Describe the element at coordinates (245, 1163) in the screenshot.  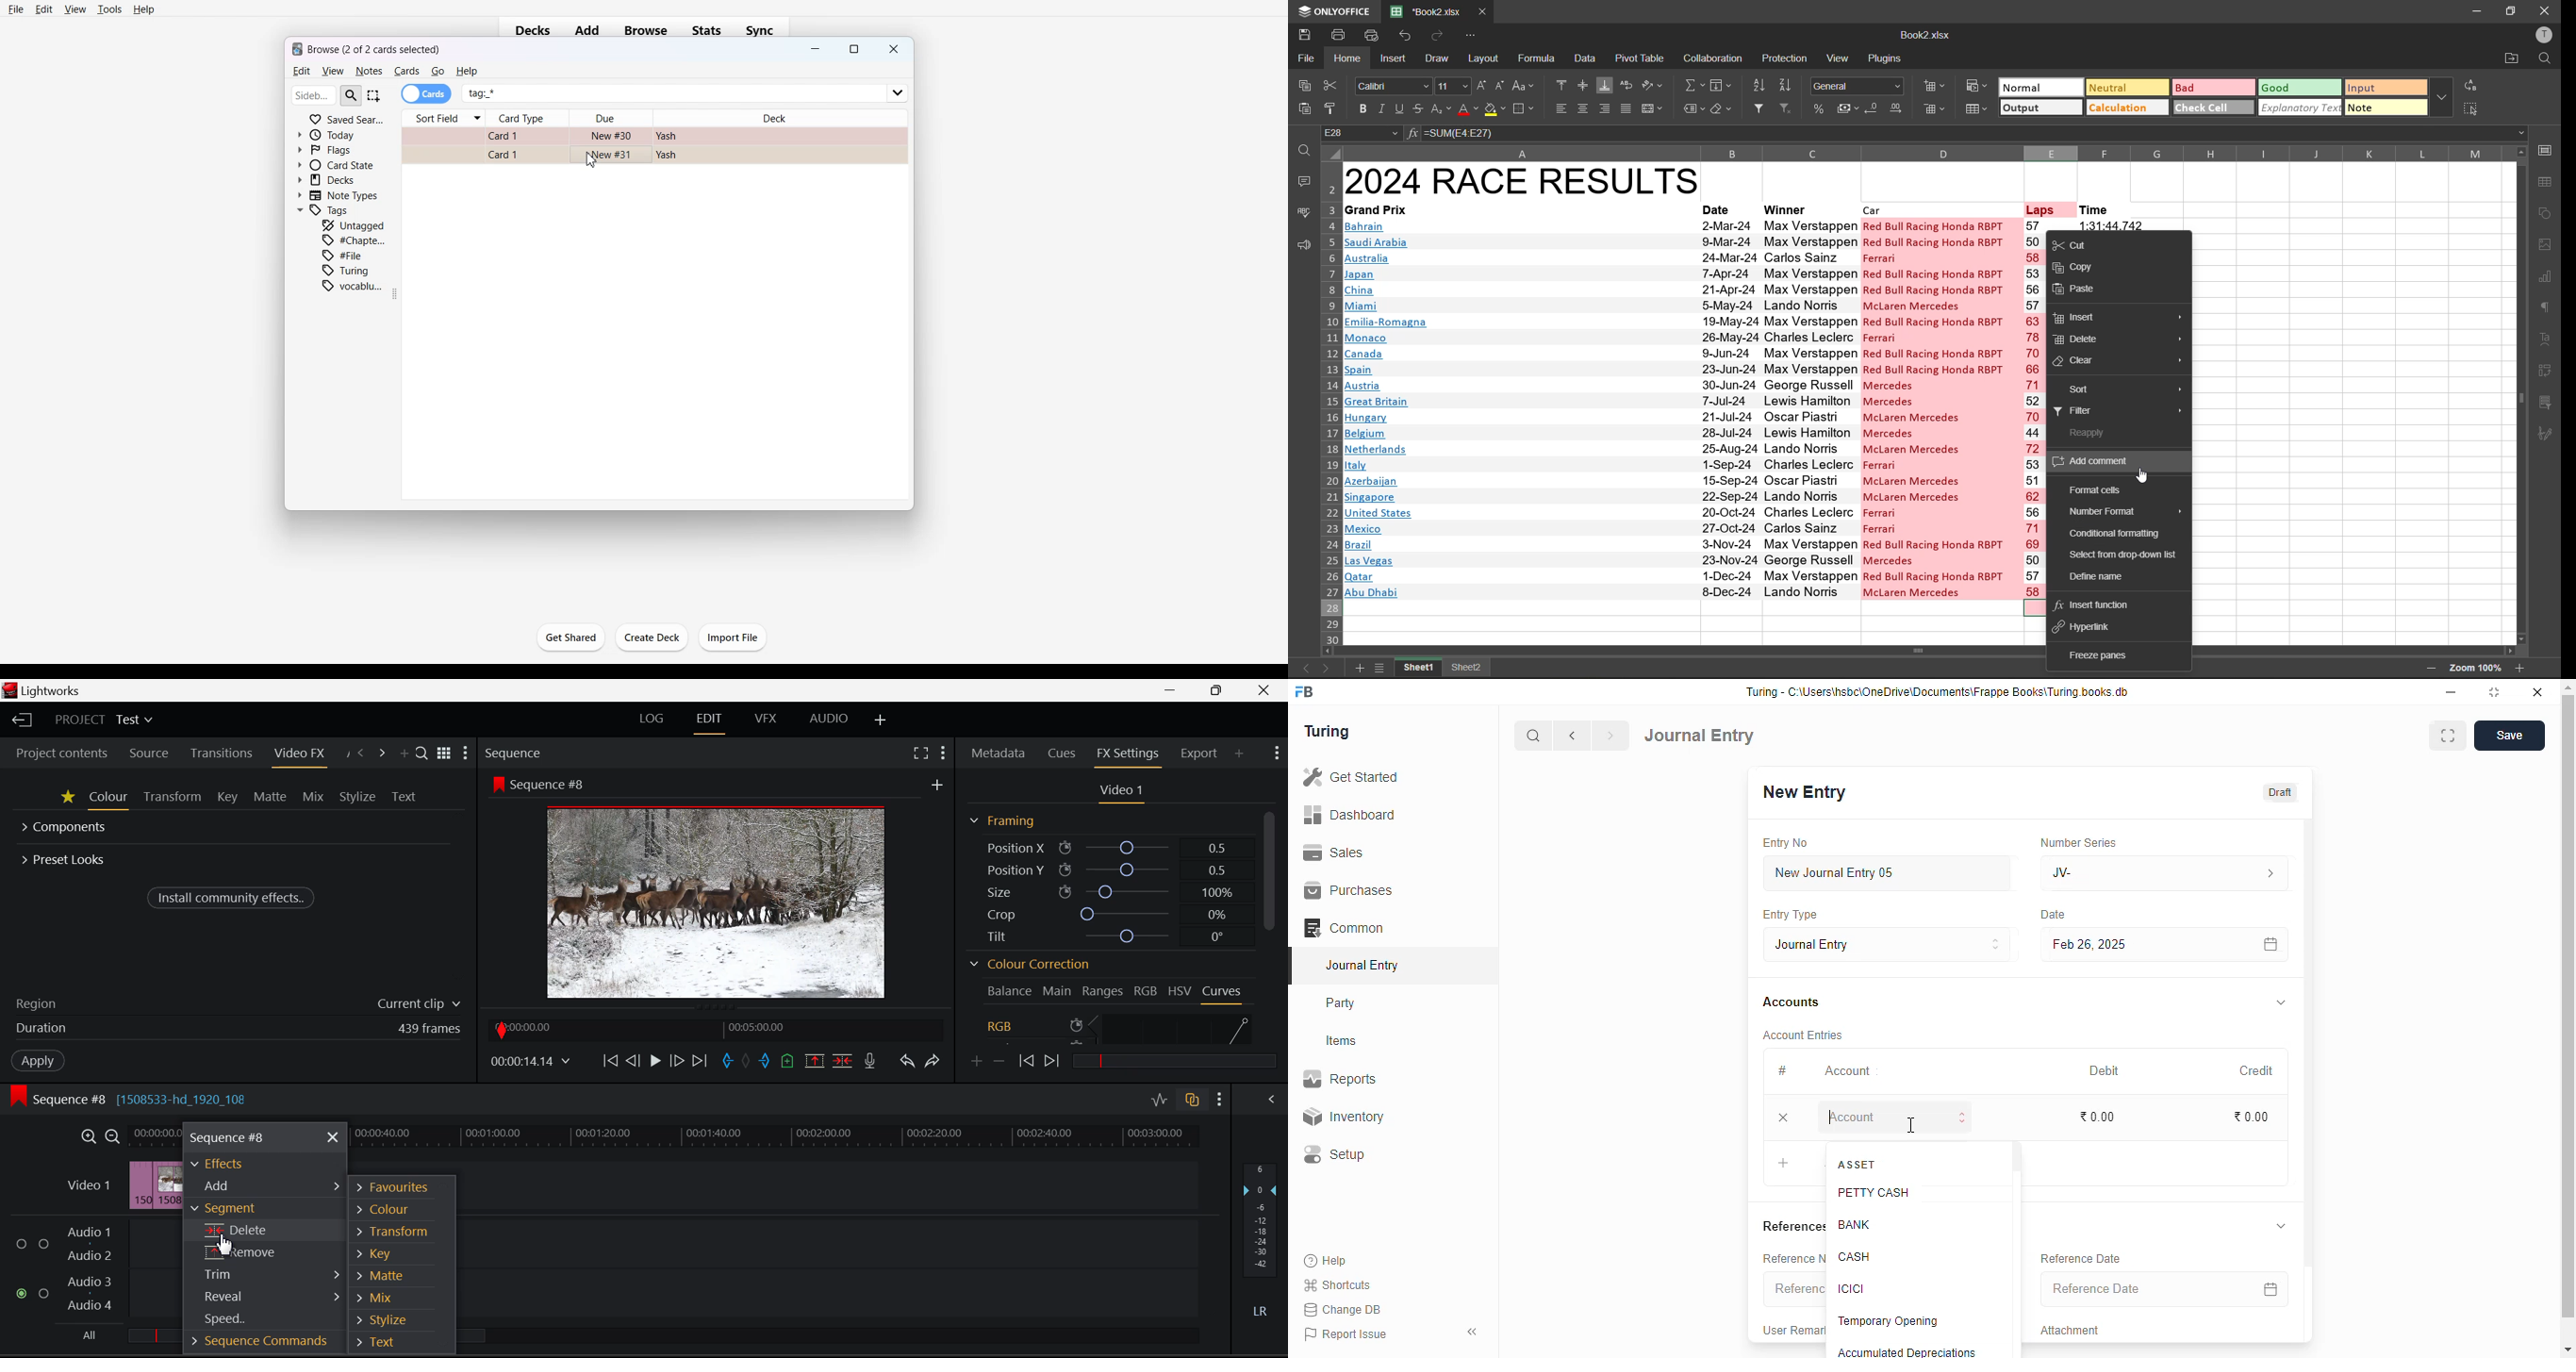
I see `Effects` at that location.